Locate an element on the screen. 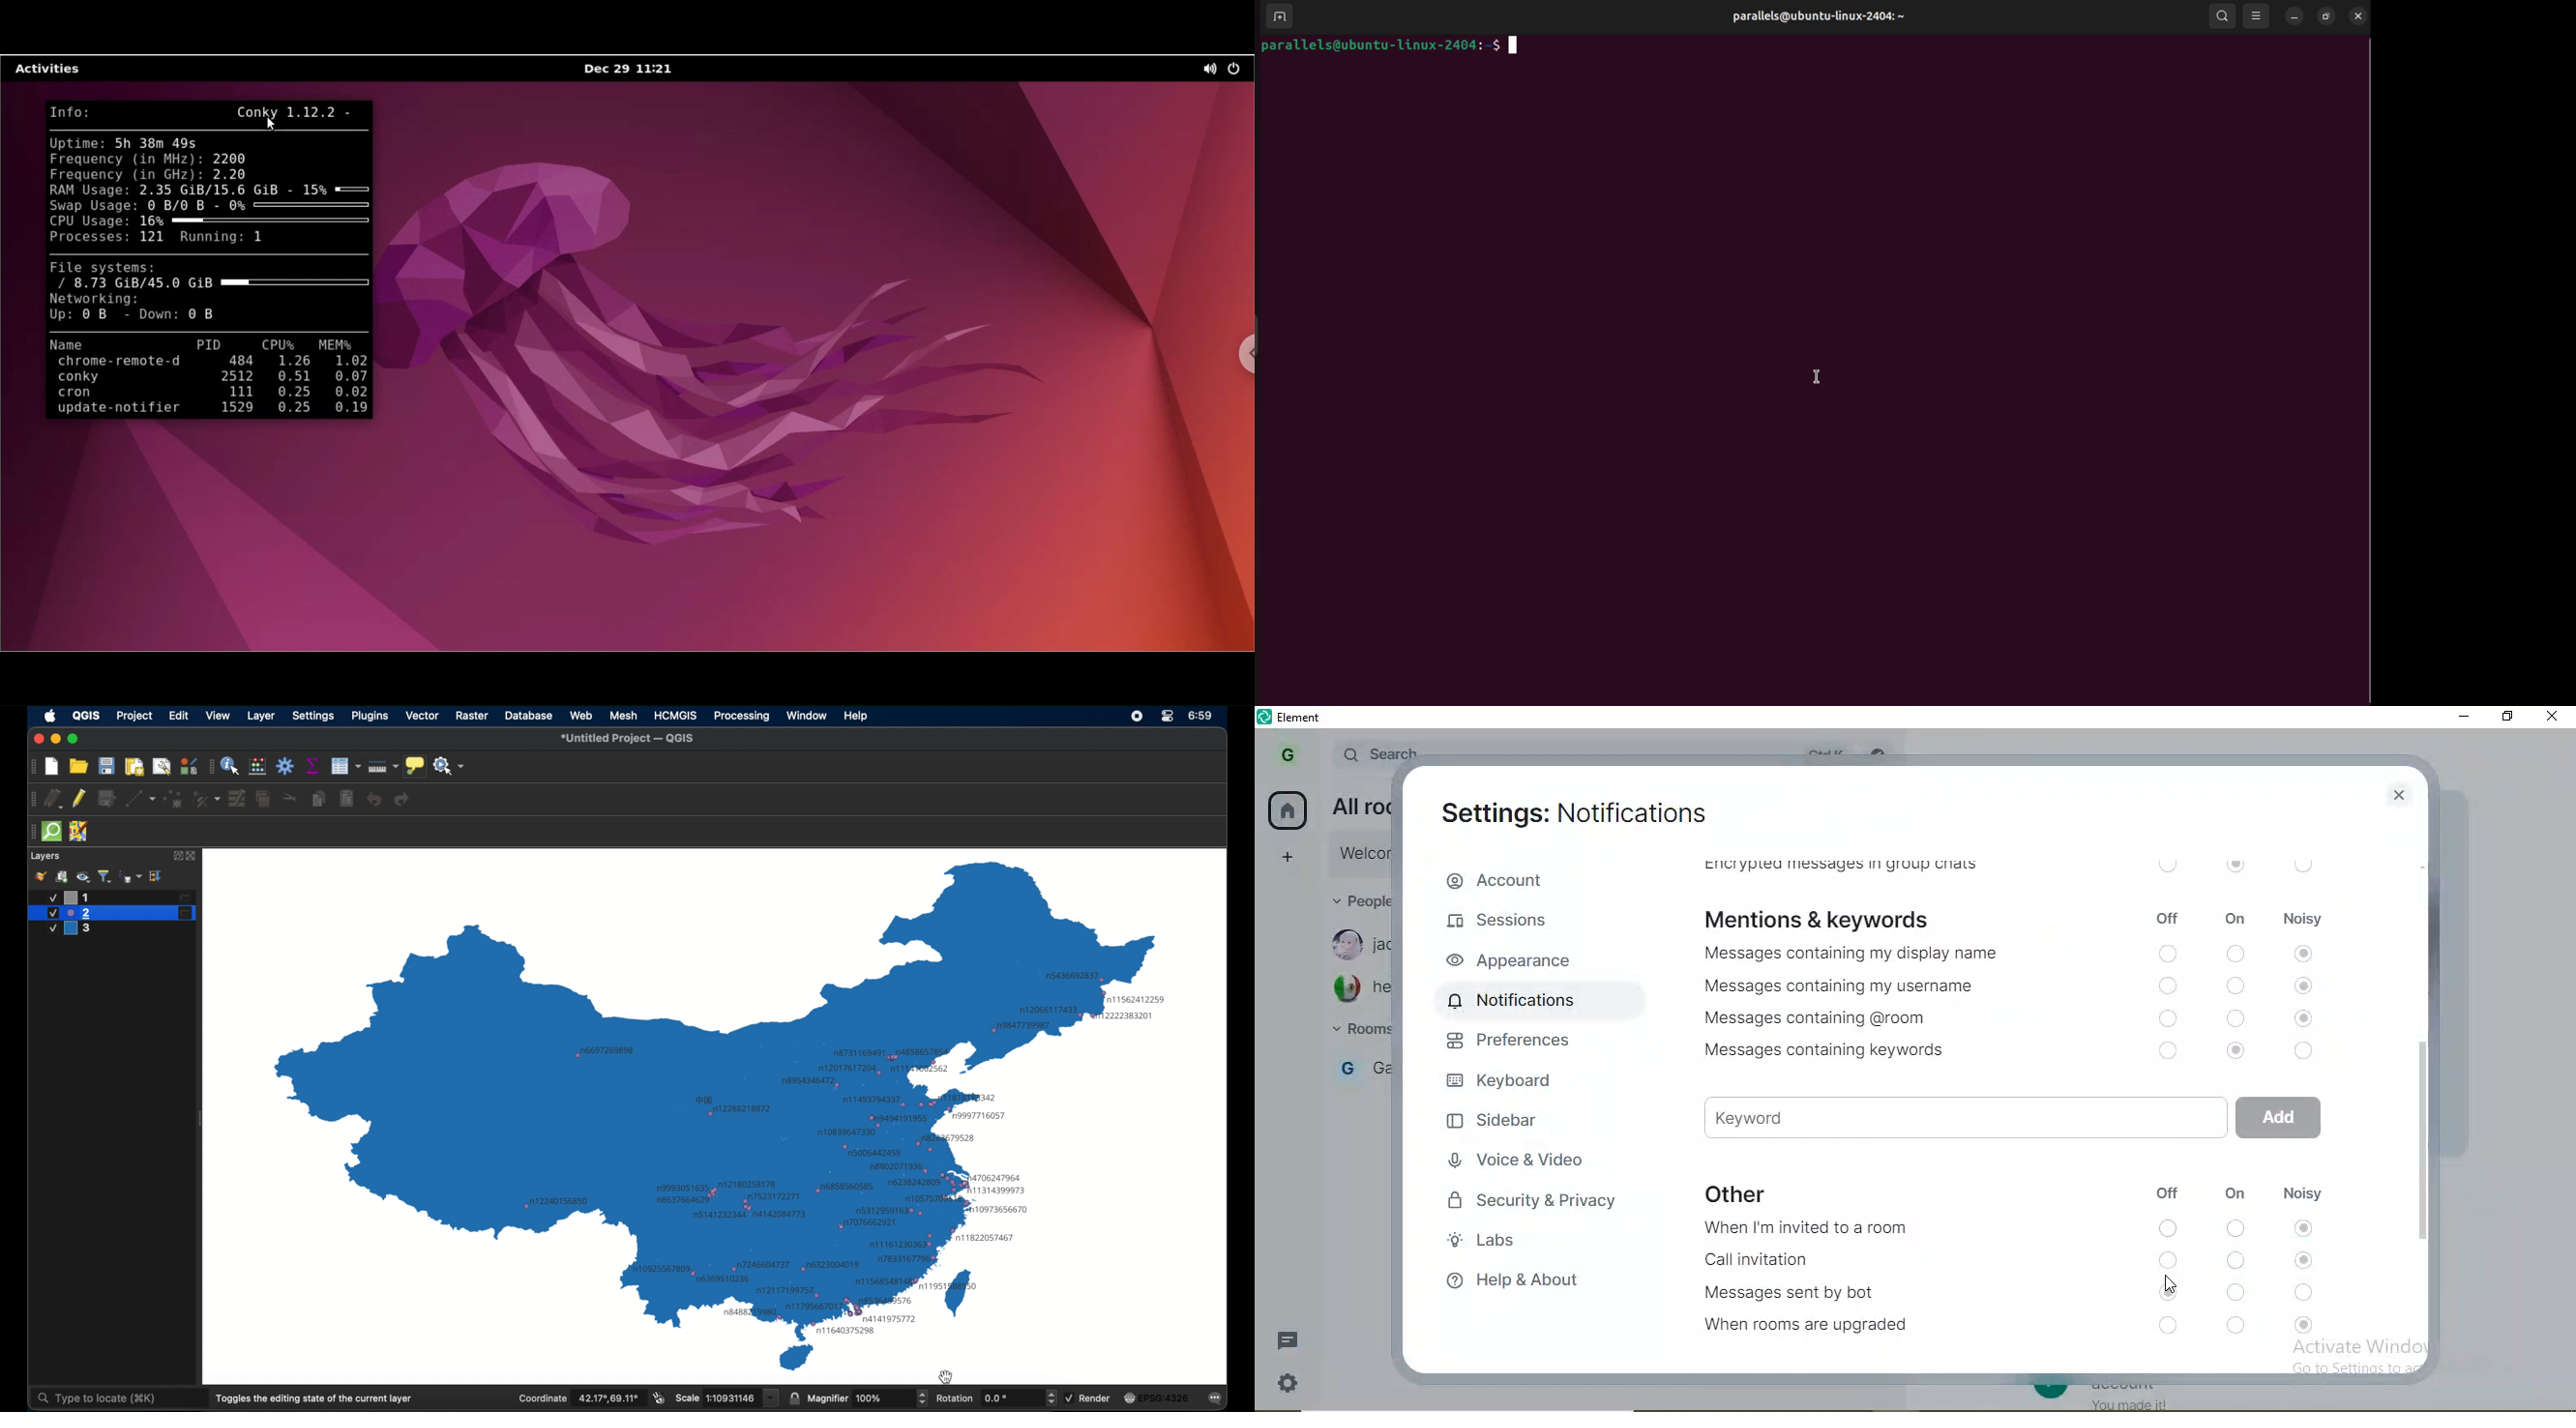  voice & video is located at coordinates (1518, 1164).